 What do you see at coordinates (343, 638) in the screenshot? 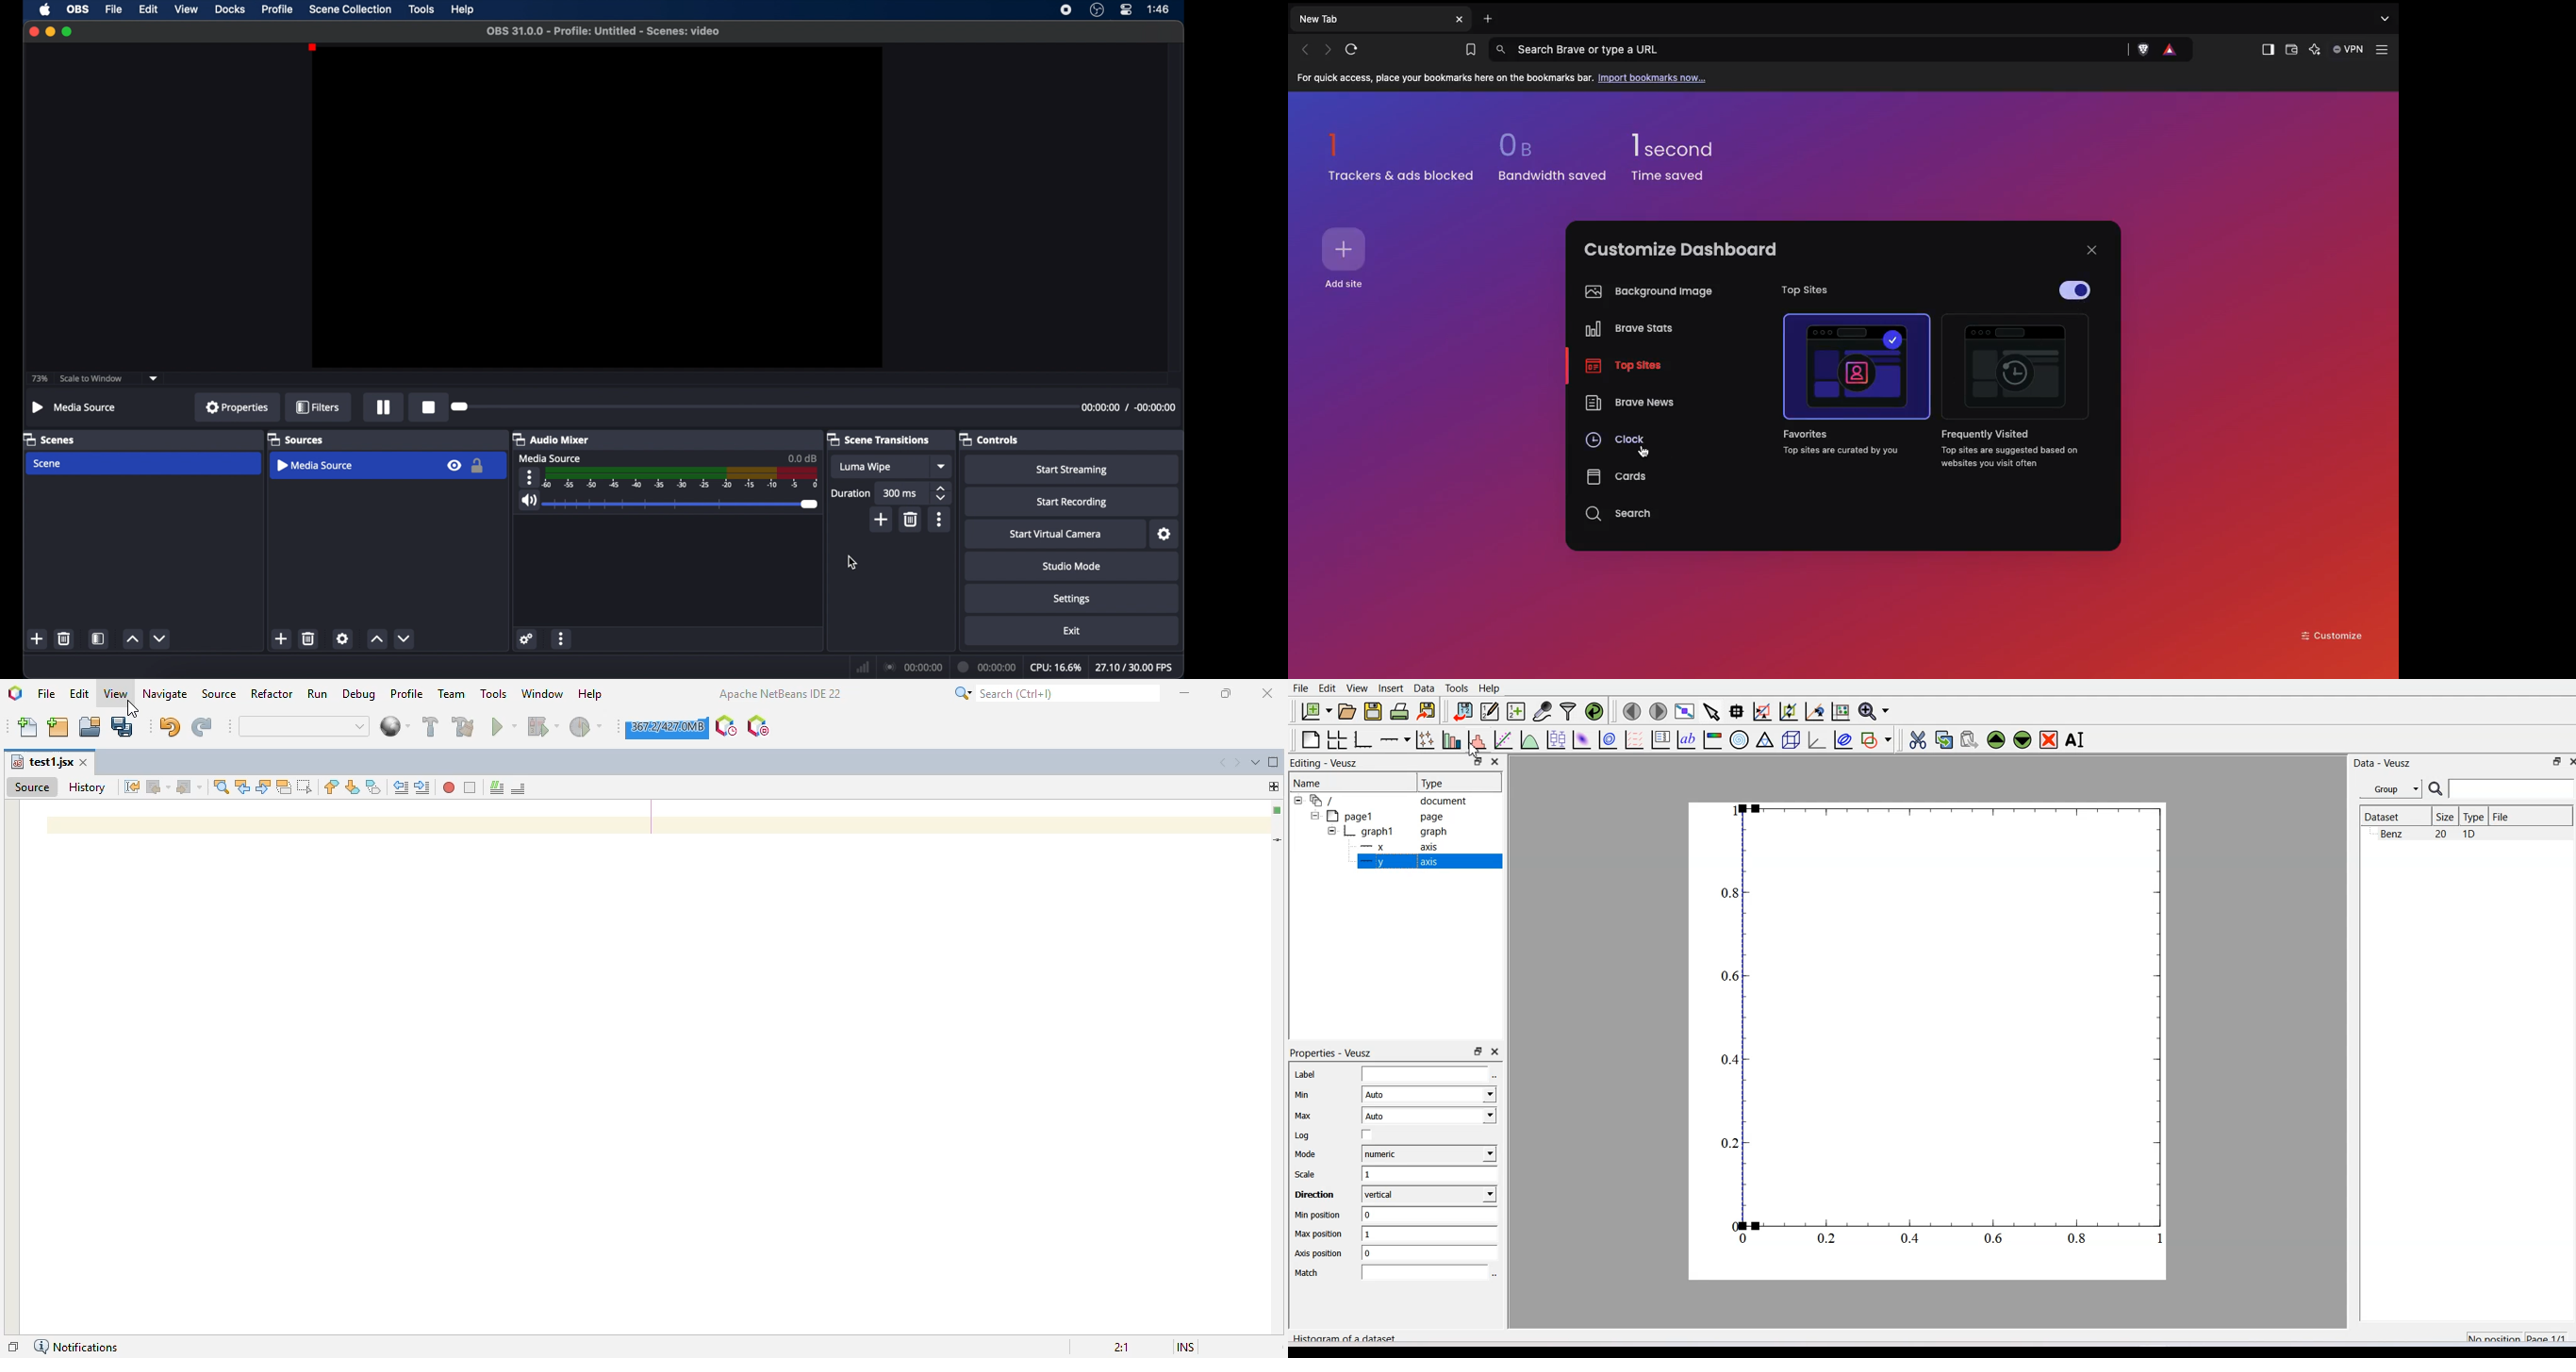
I see `settings` at bounding box center [343, 638].